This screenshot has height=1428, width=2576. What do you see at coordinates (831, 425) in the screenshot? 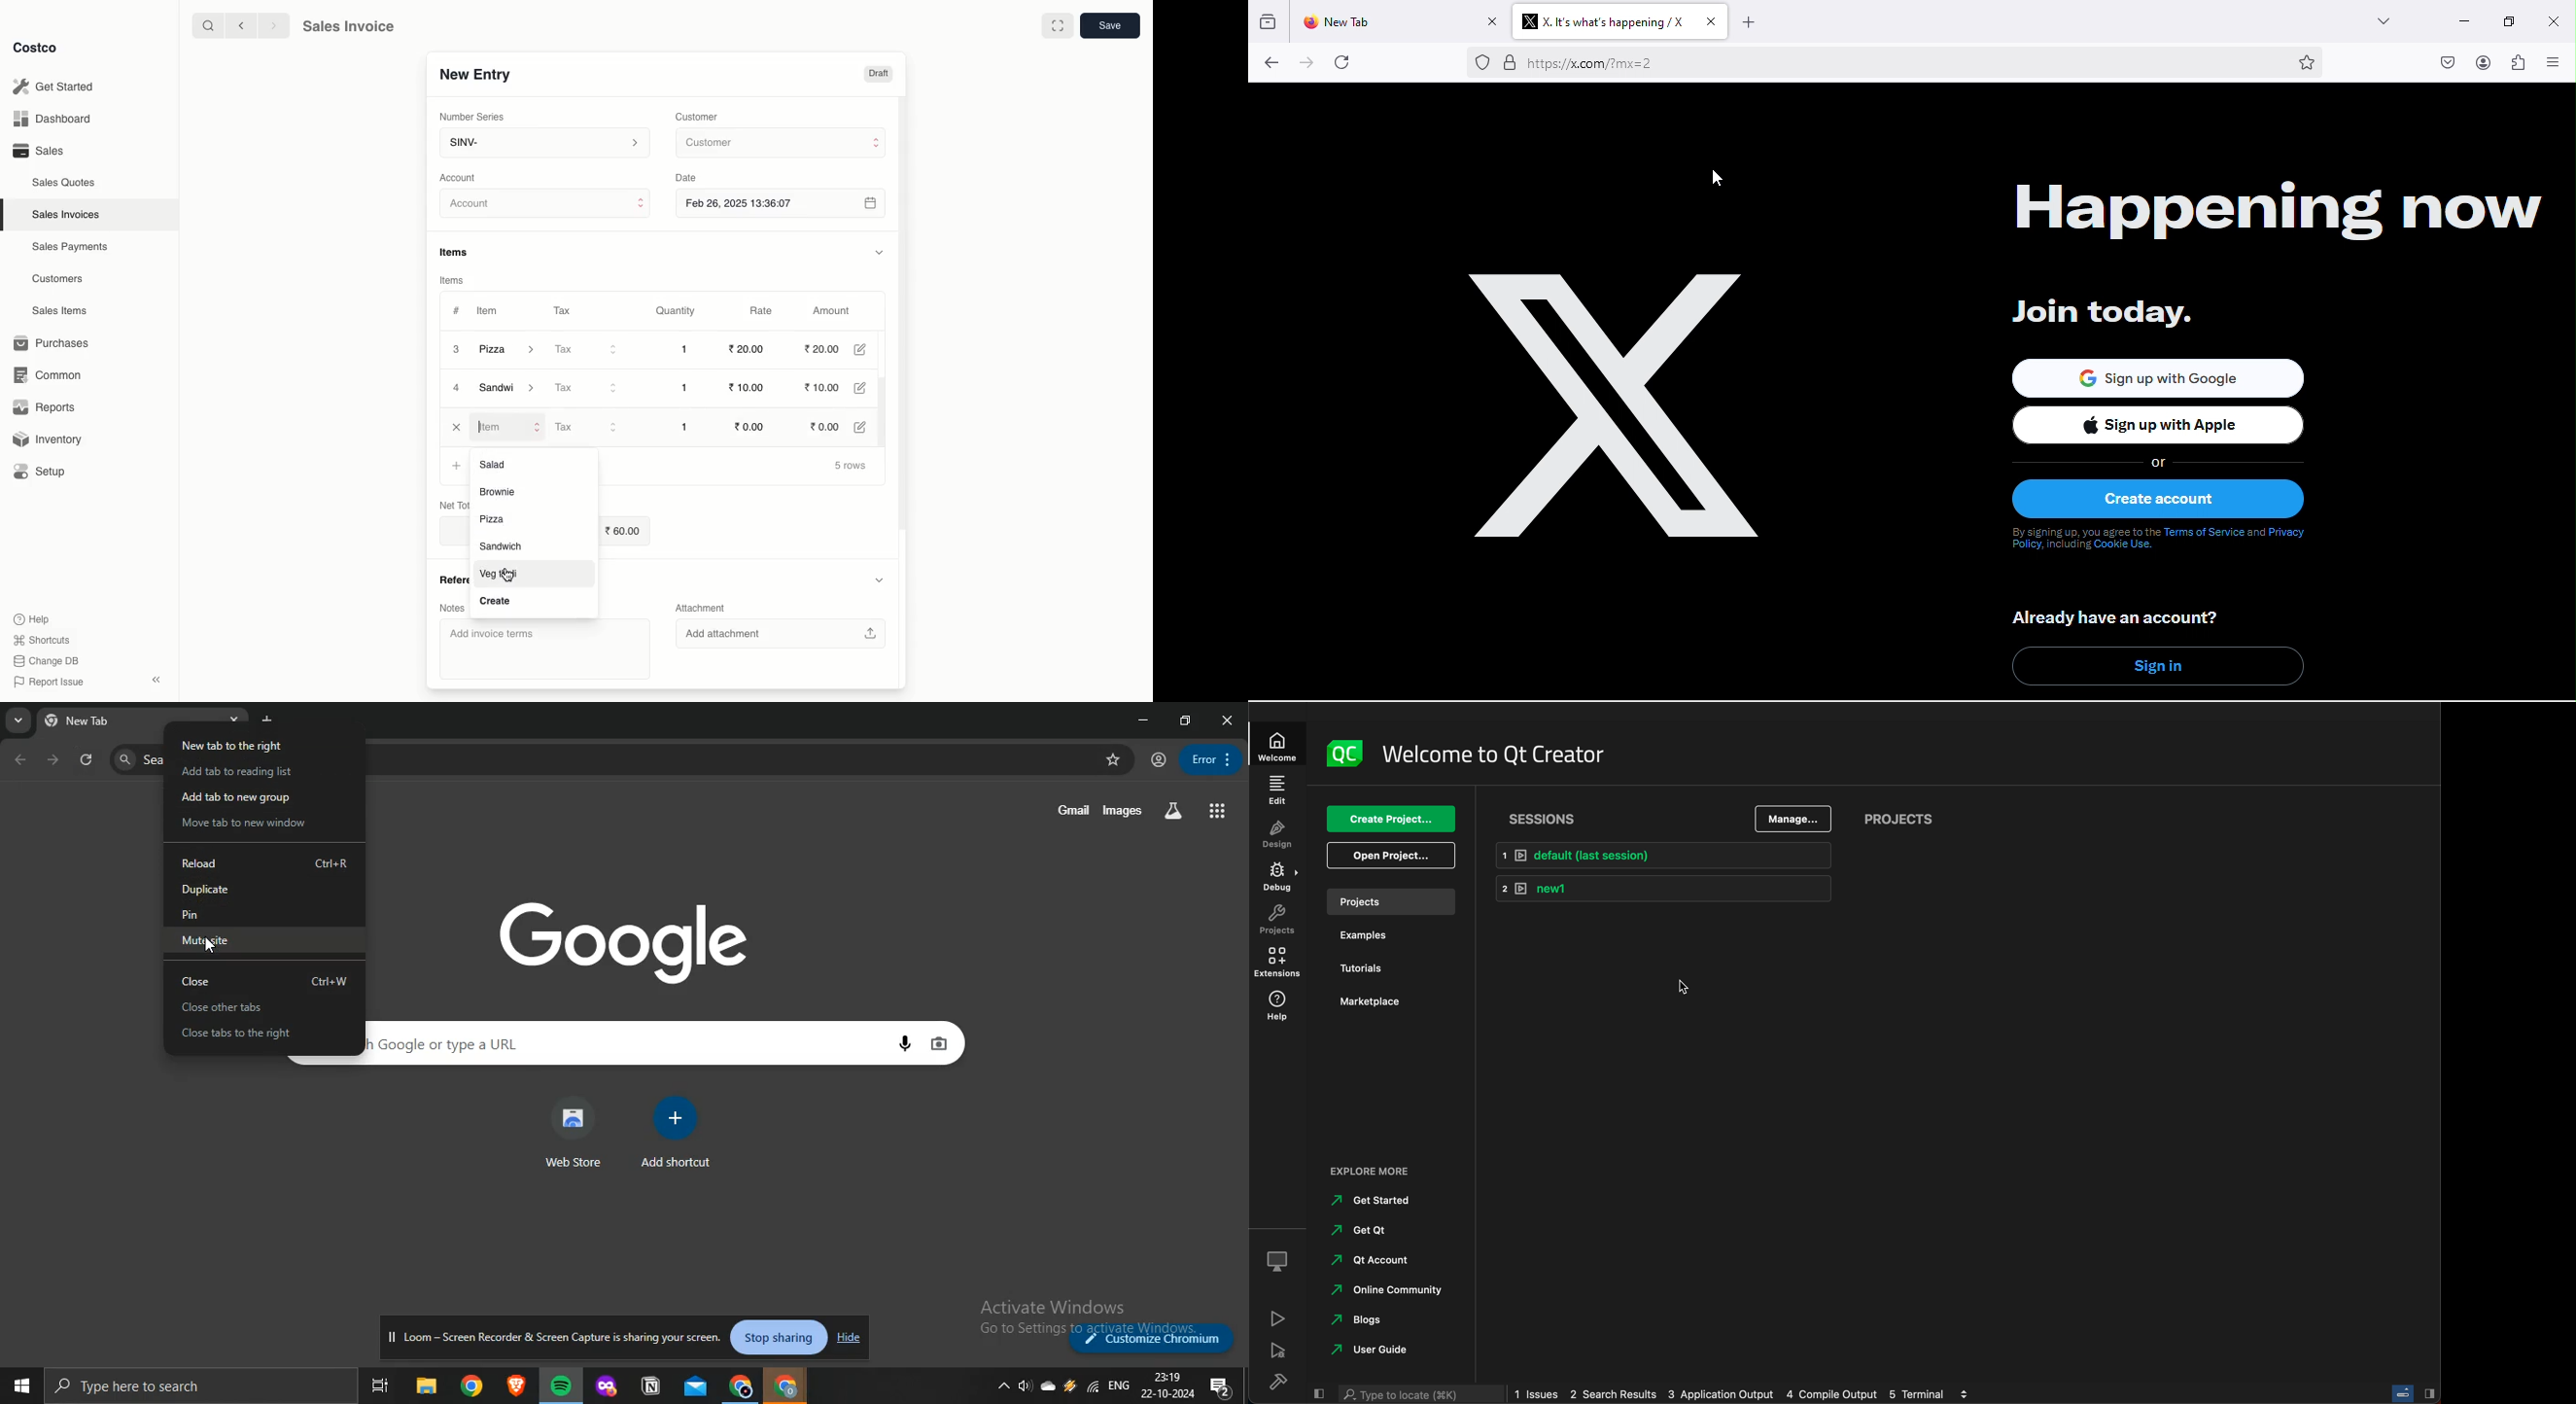
I see `0.00` at bounding box center [831, 425].